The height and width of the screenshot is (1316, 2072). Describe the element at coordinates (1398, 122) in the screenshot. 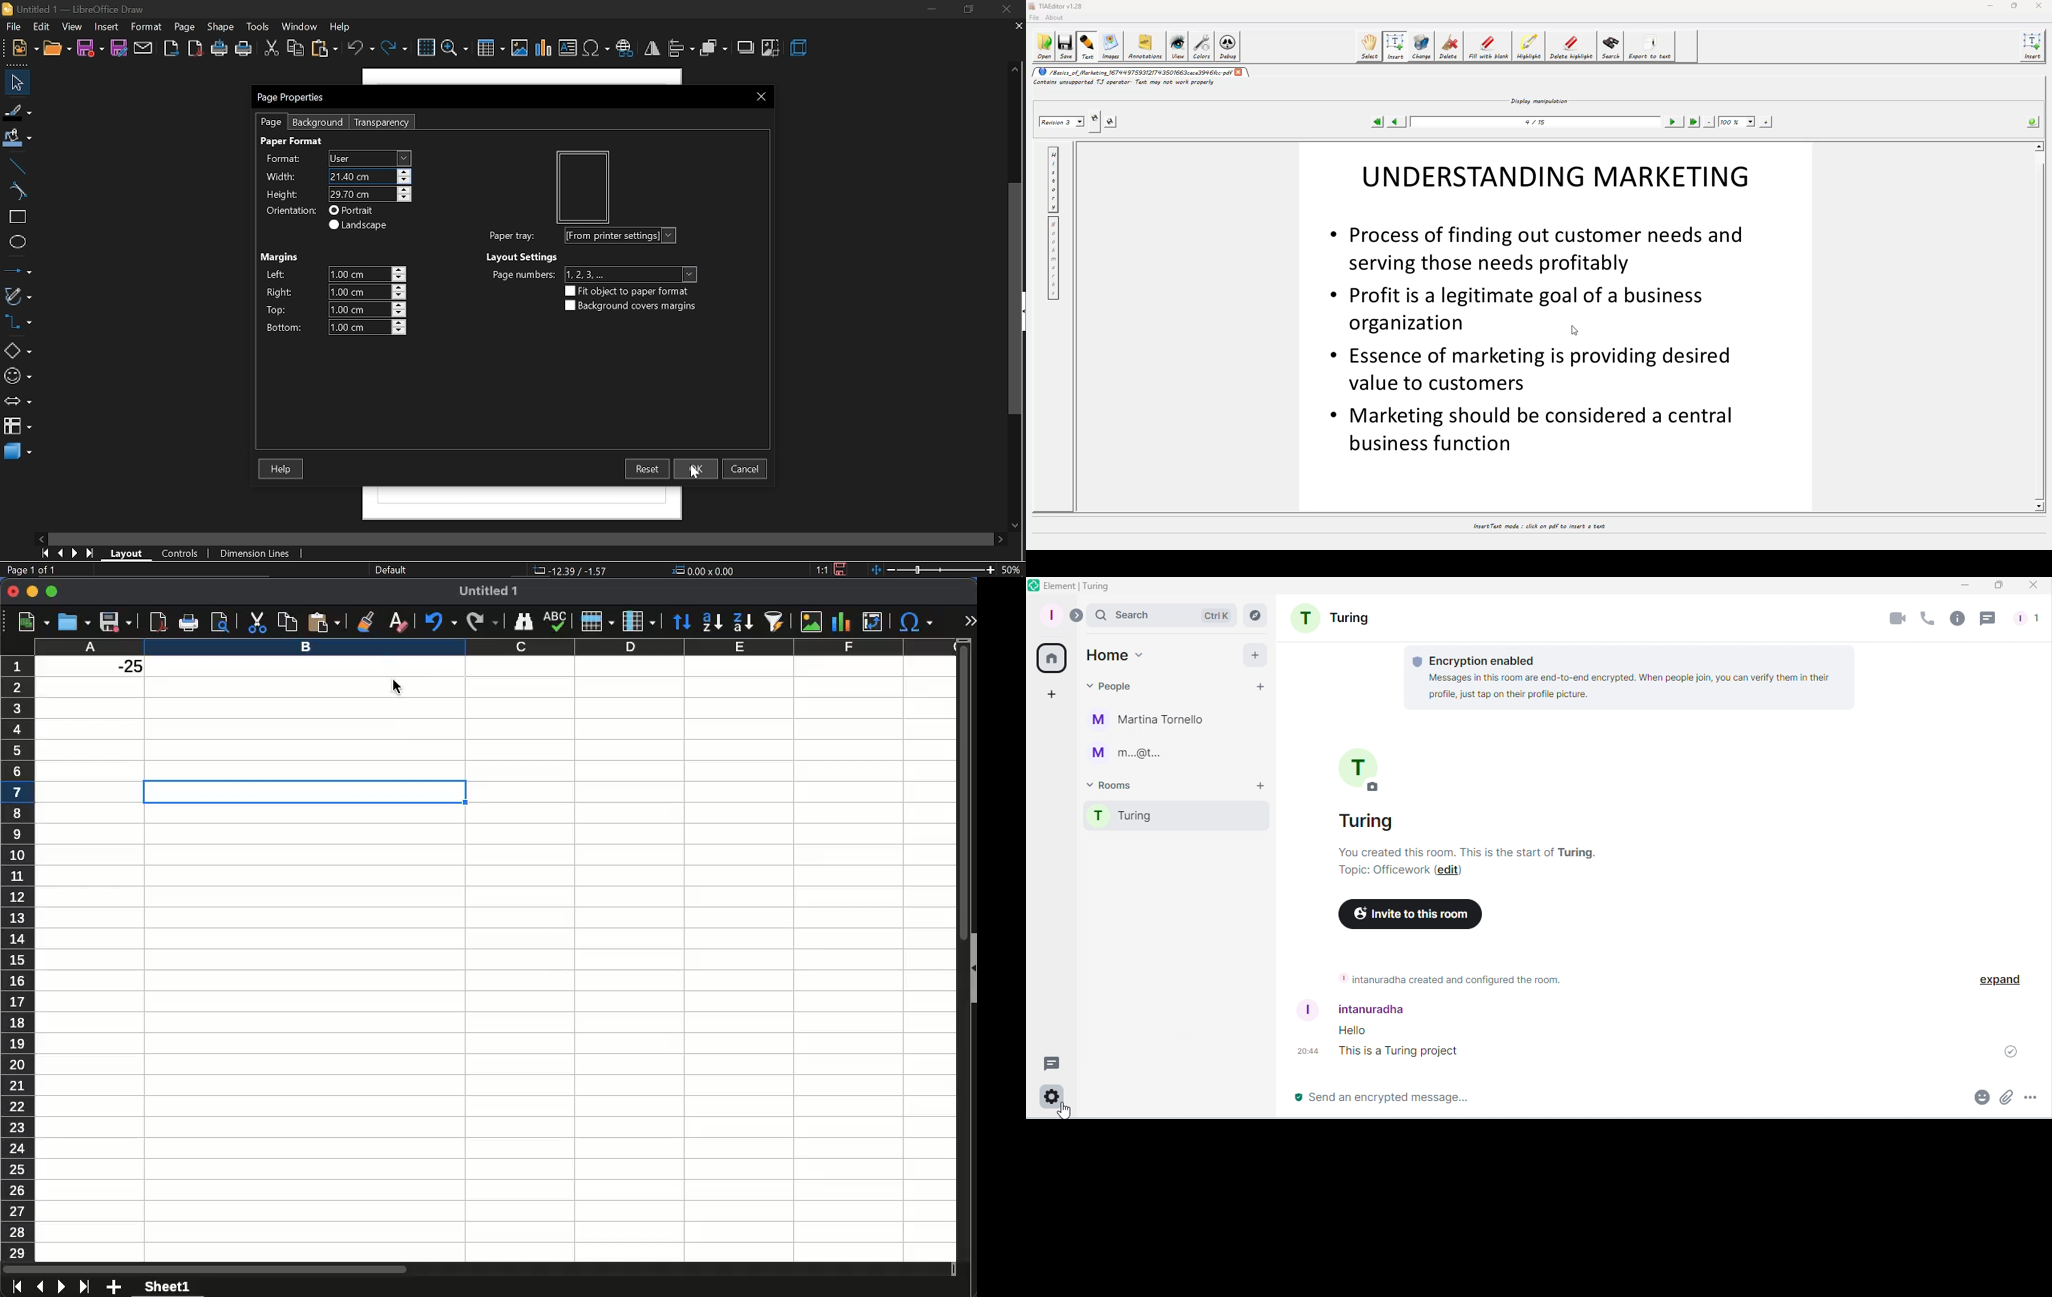

I see `previous page` at that location.